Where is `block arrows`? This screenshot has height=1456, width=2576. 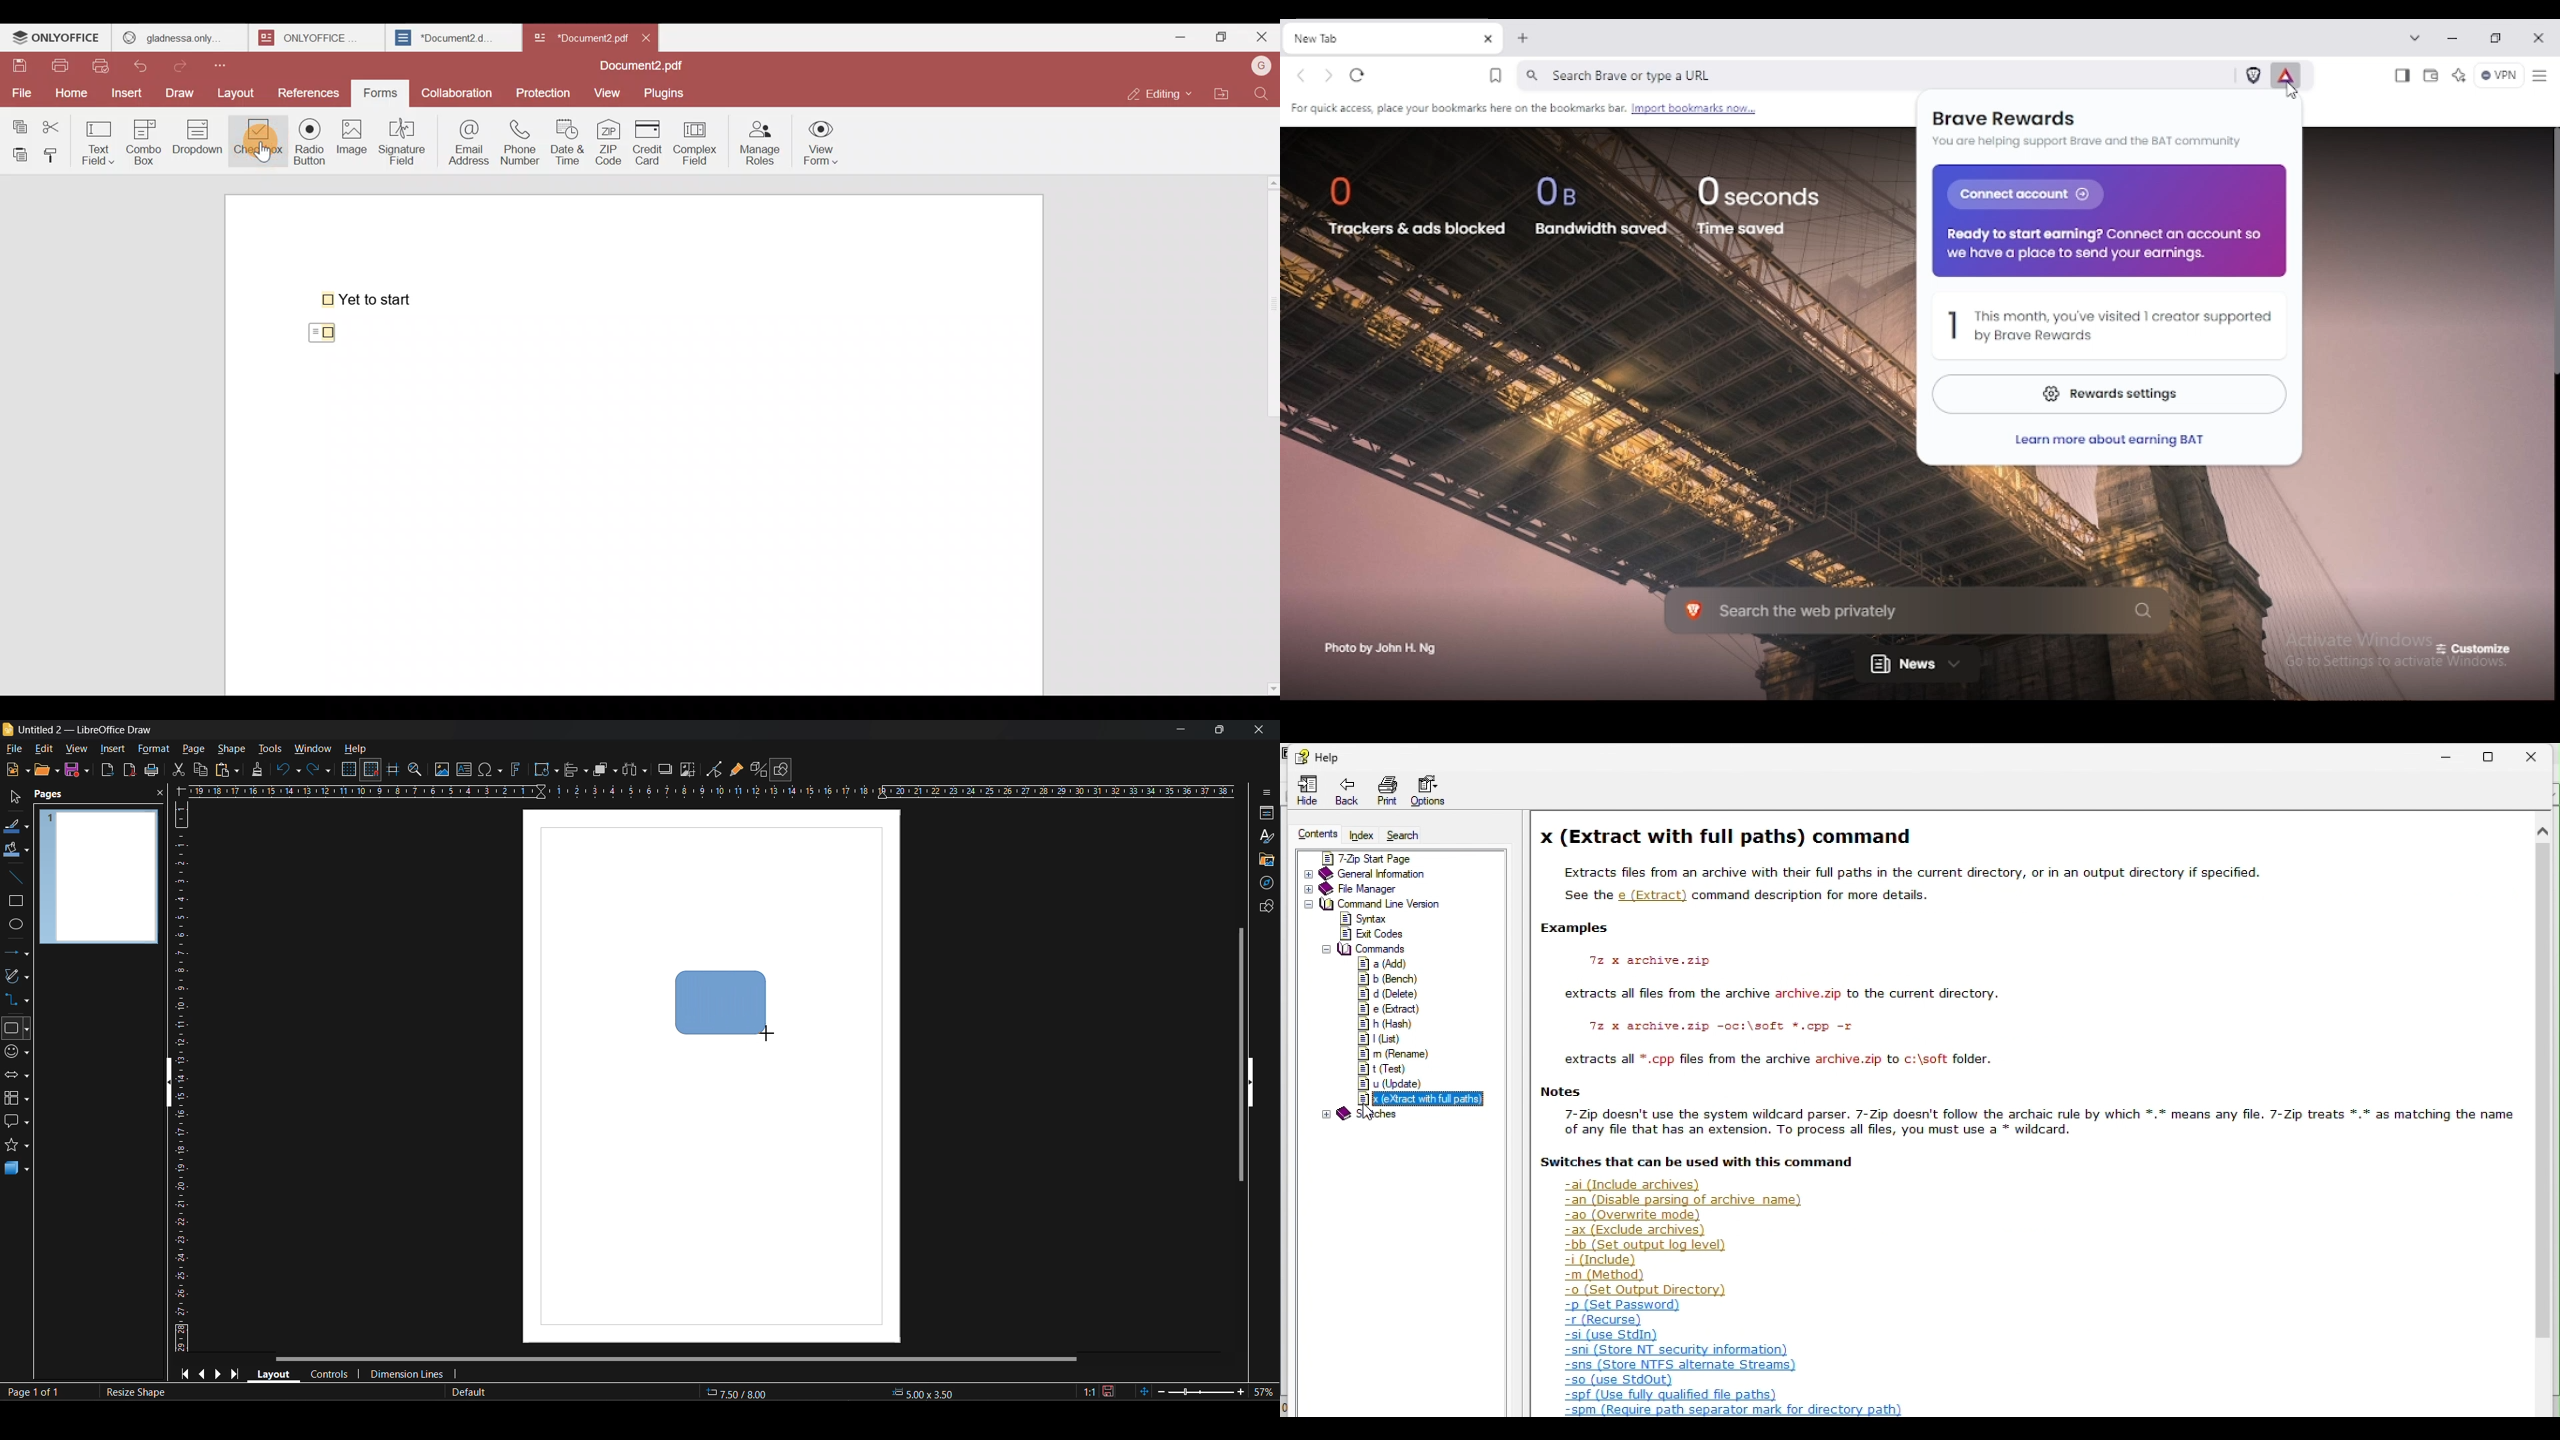 block arrows is located at coordinates (15, 1076).